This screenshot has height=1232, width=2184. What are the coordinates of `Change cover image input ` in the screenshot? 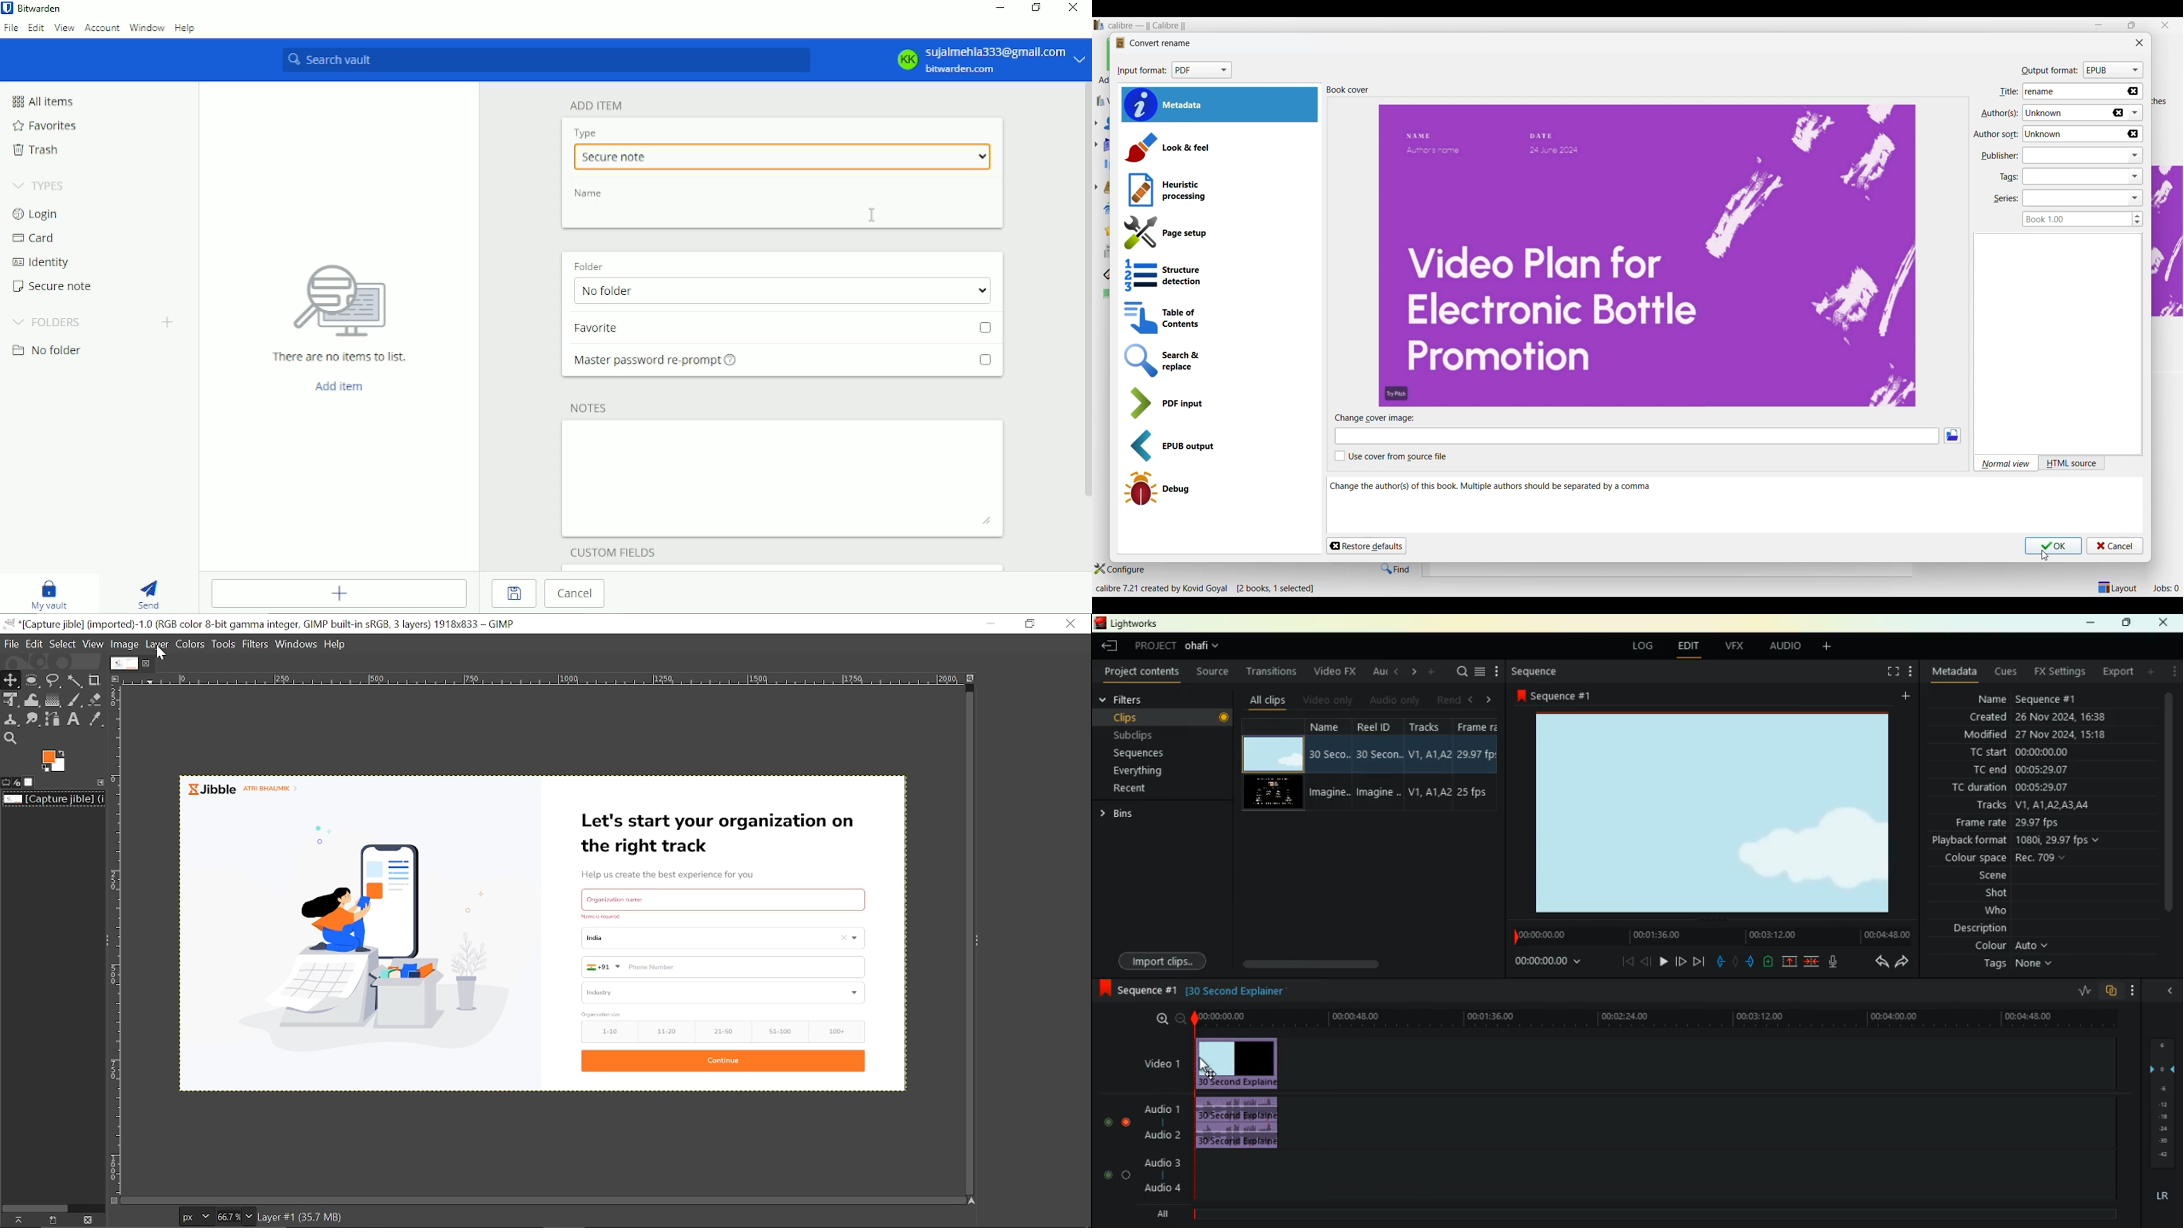 It's located at (1639, 435).